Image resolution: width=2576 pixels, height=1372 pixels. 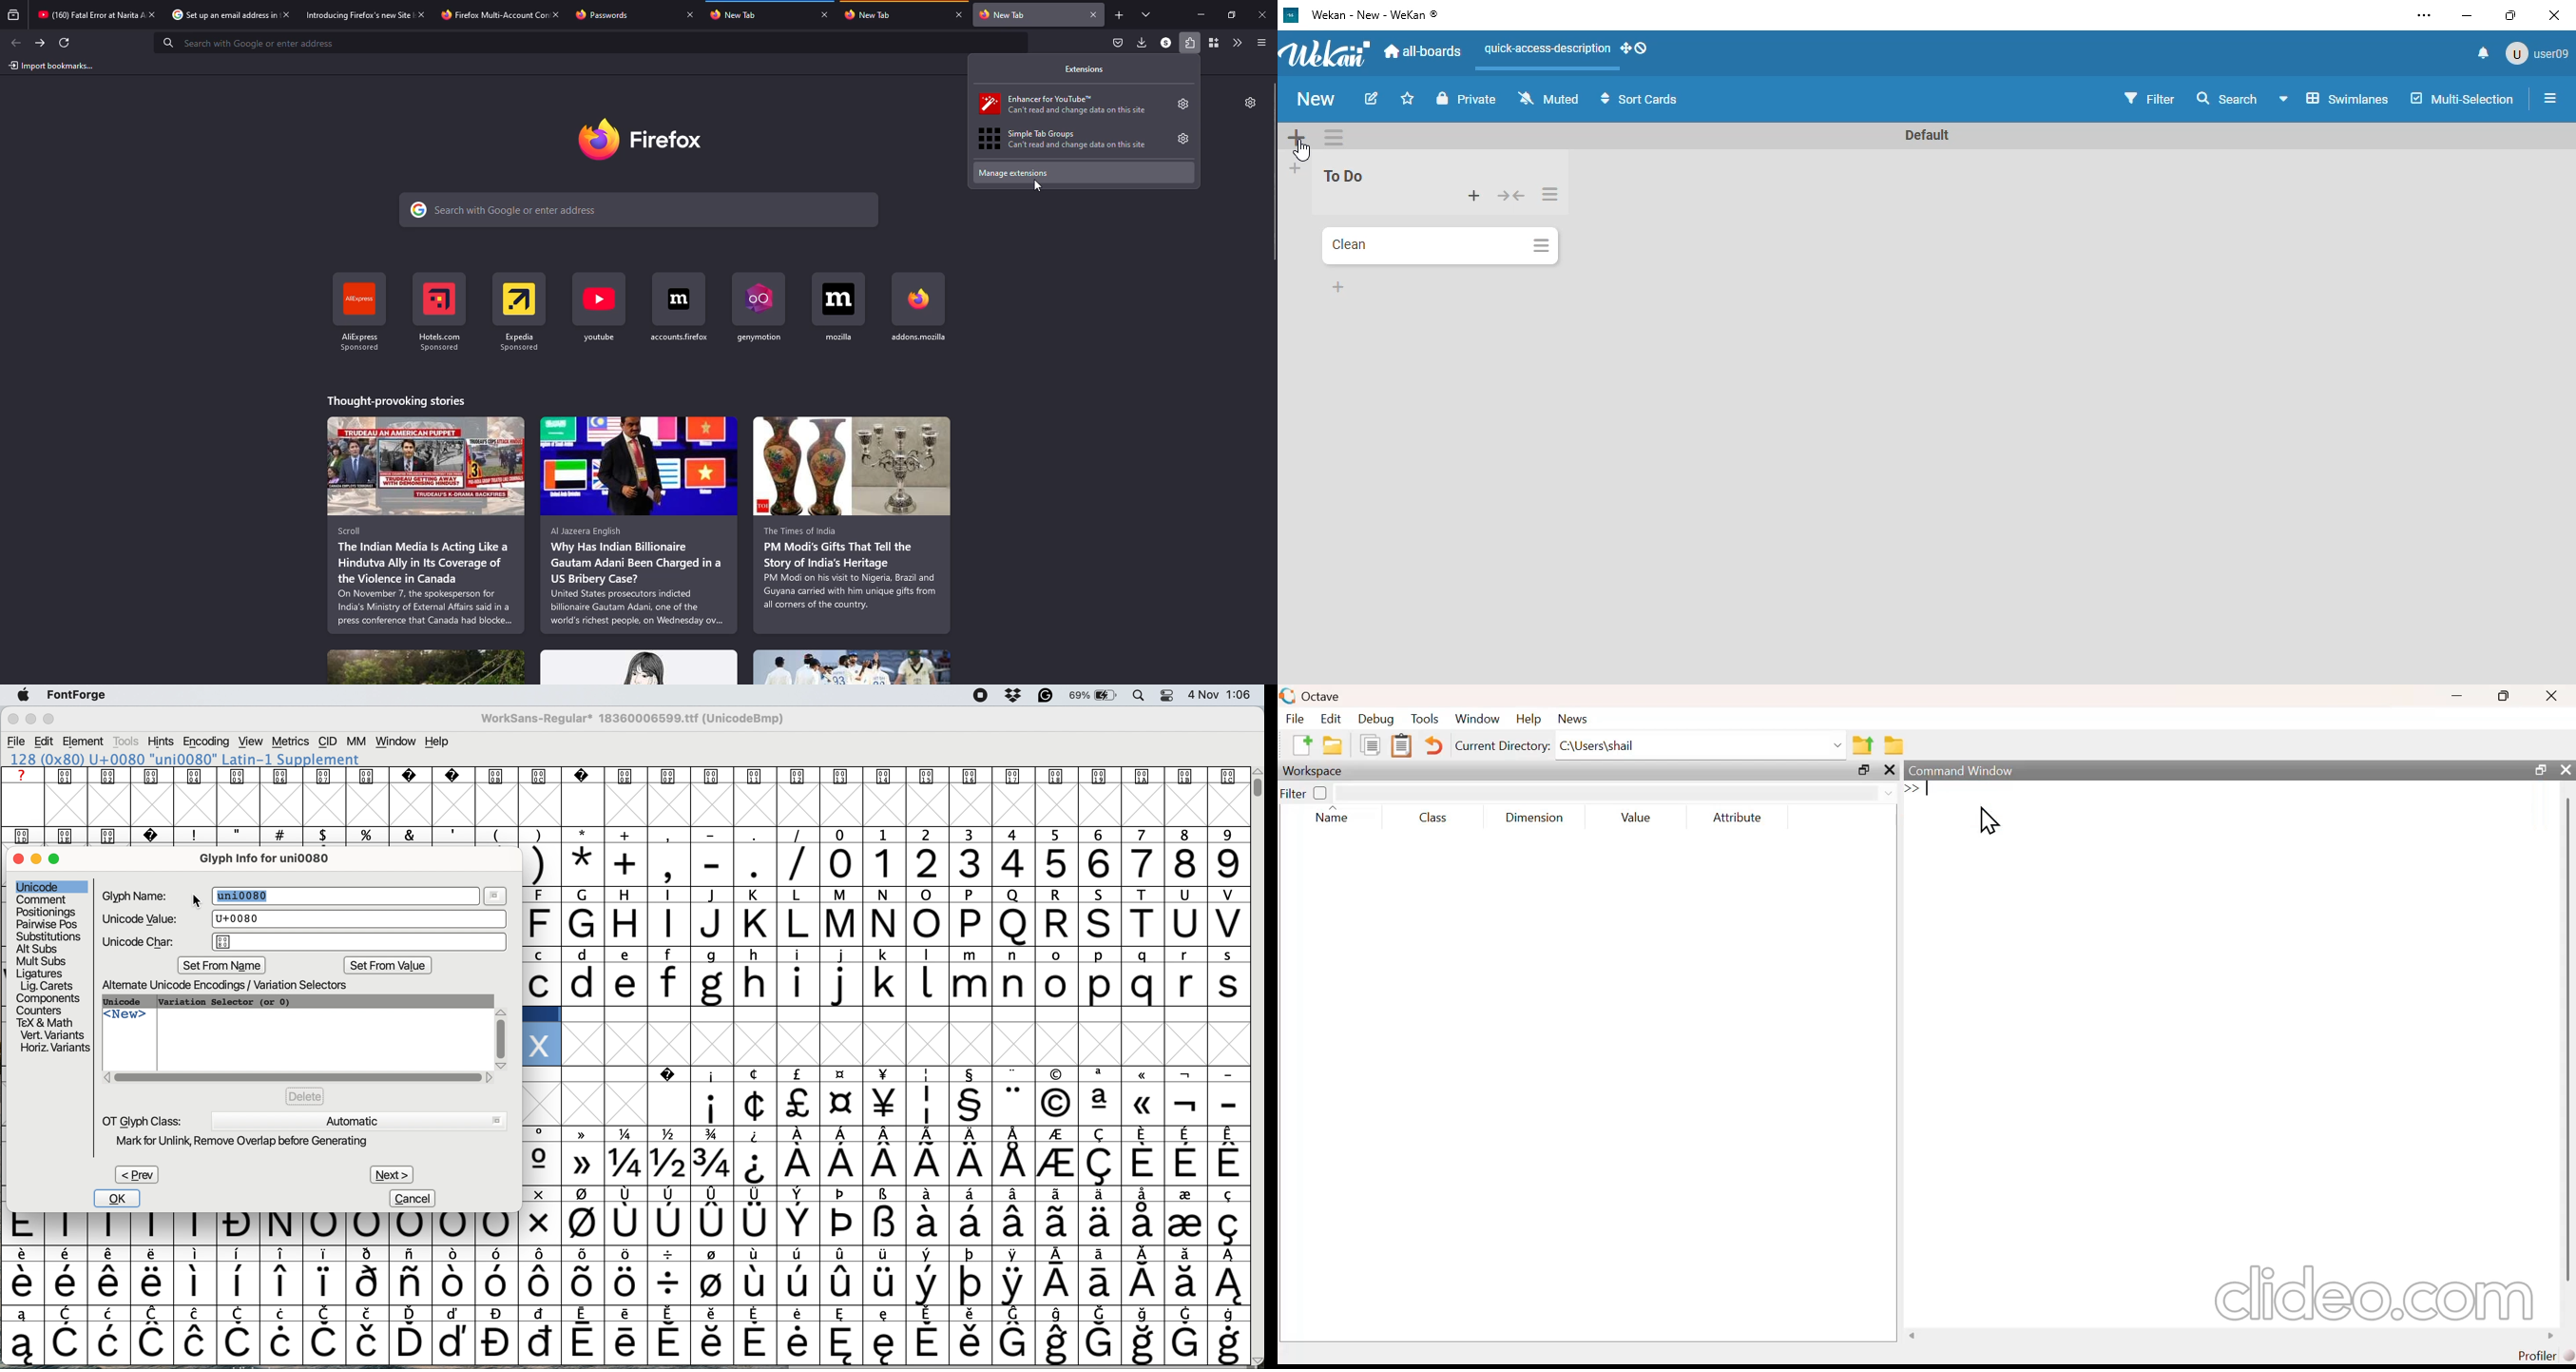 I want to click on minimize, so click(x=2456, y=696).